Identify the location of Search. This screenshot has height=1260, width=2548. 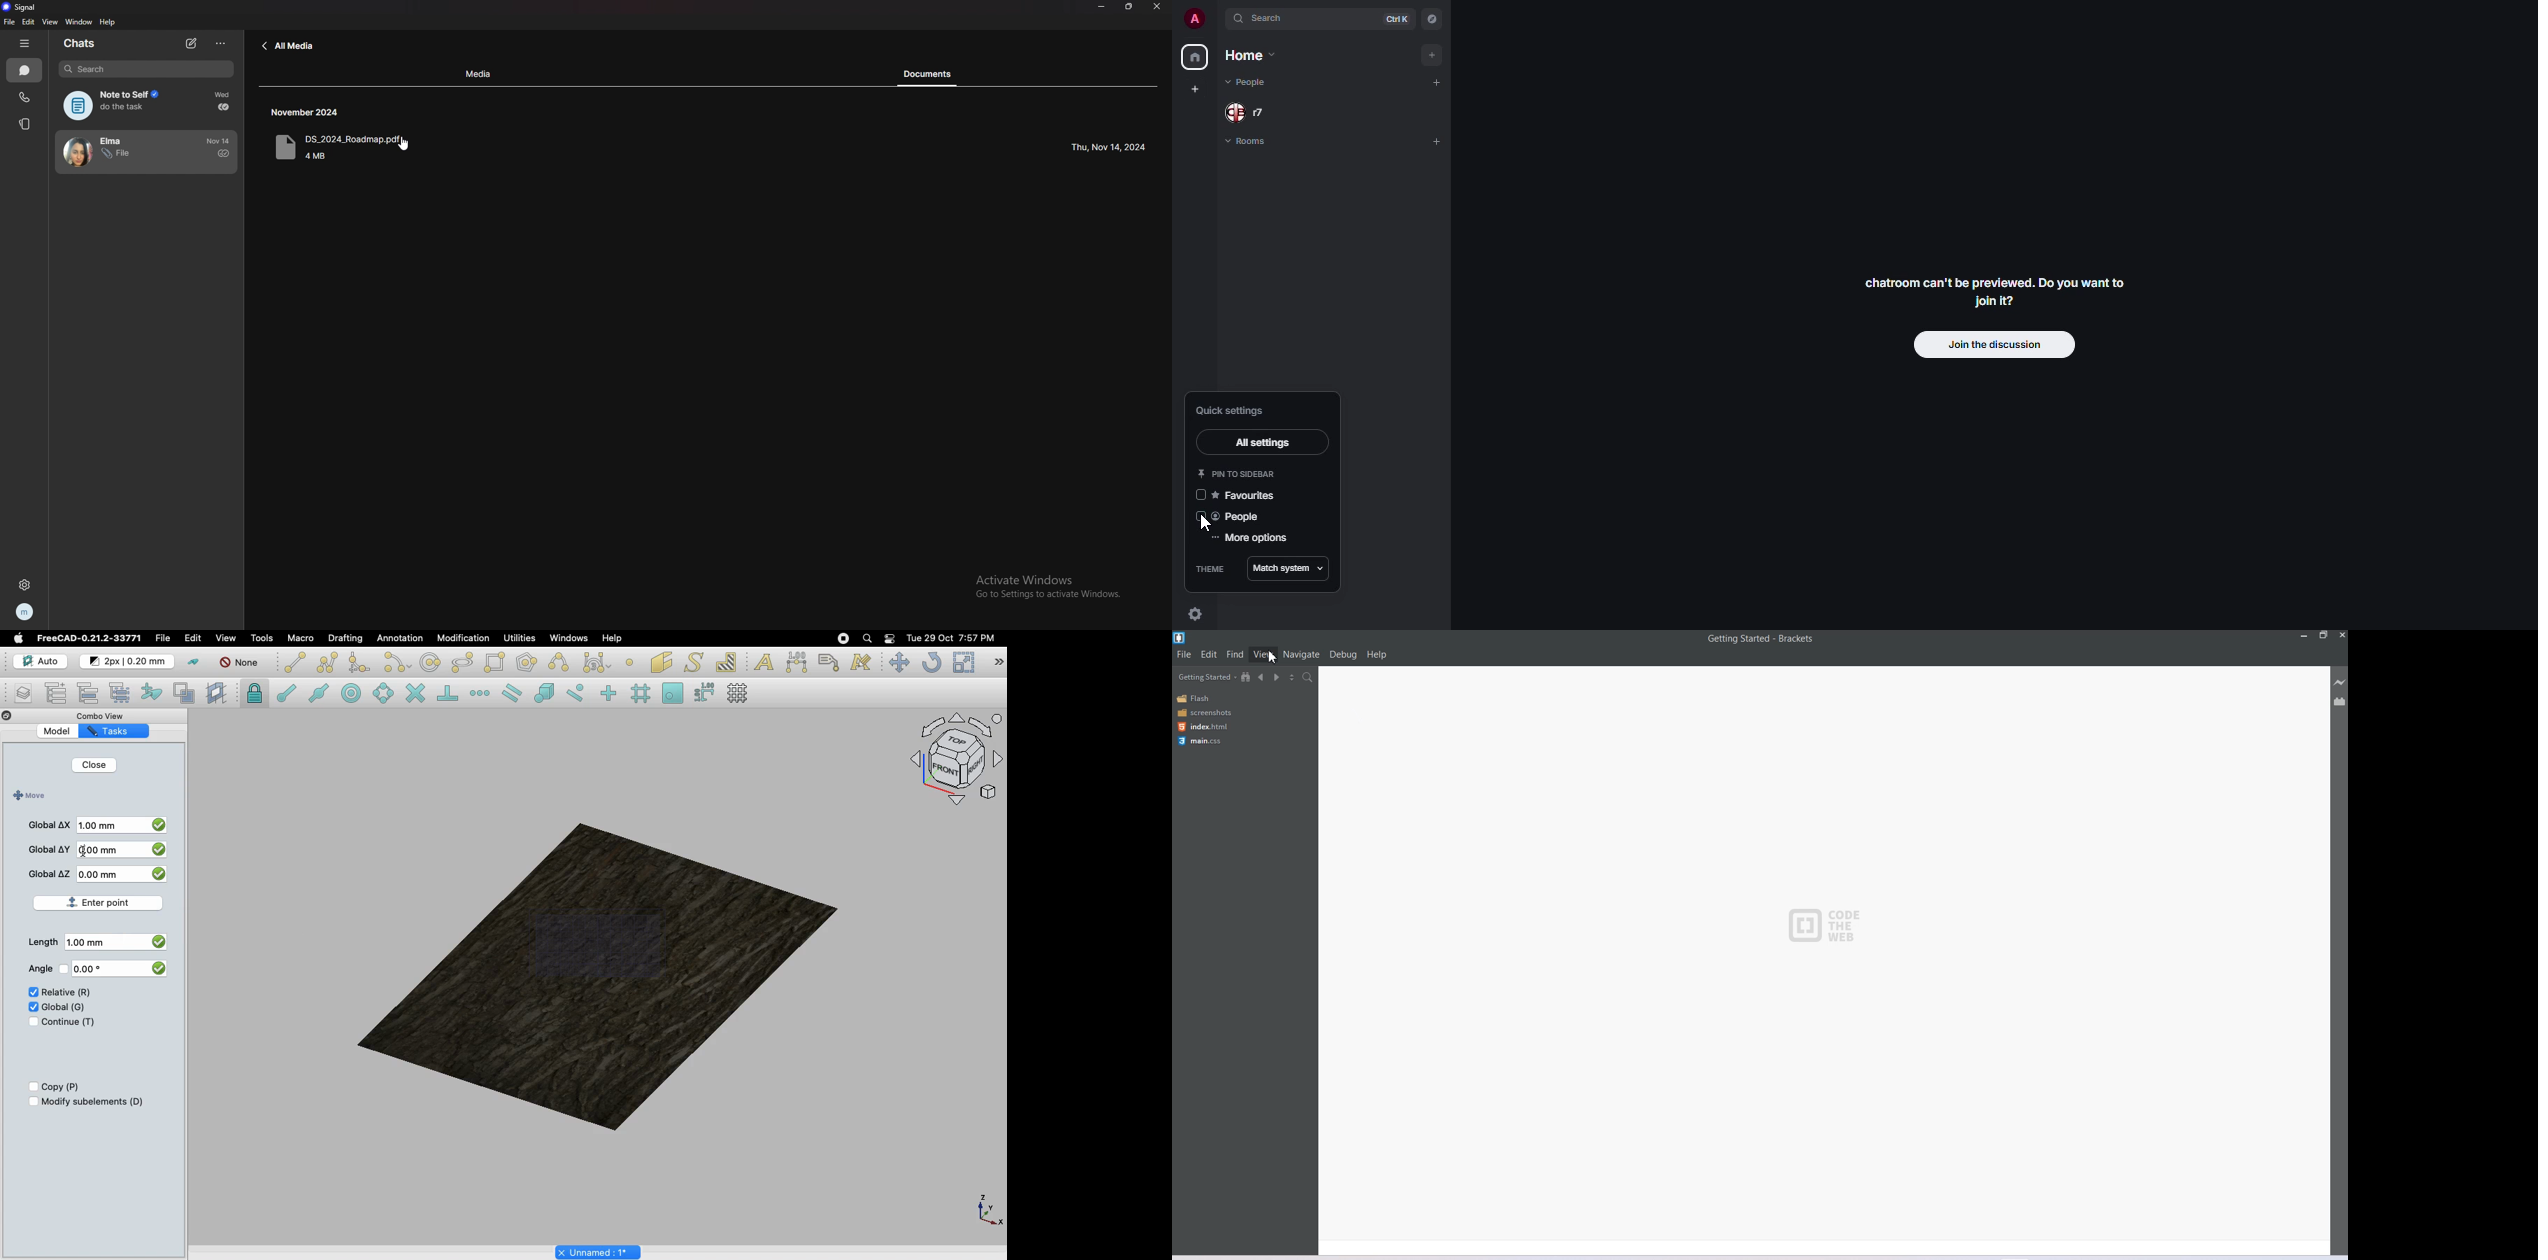
(867, 638).